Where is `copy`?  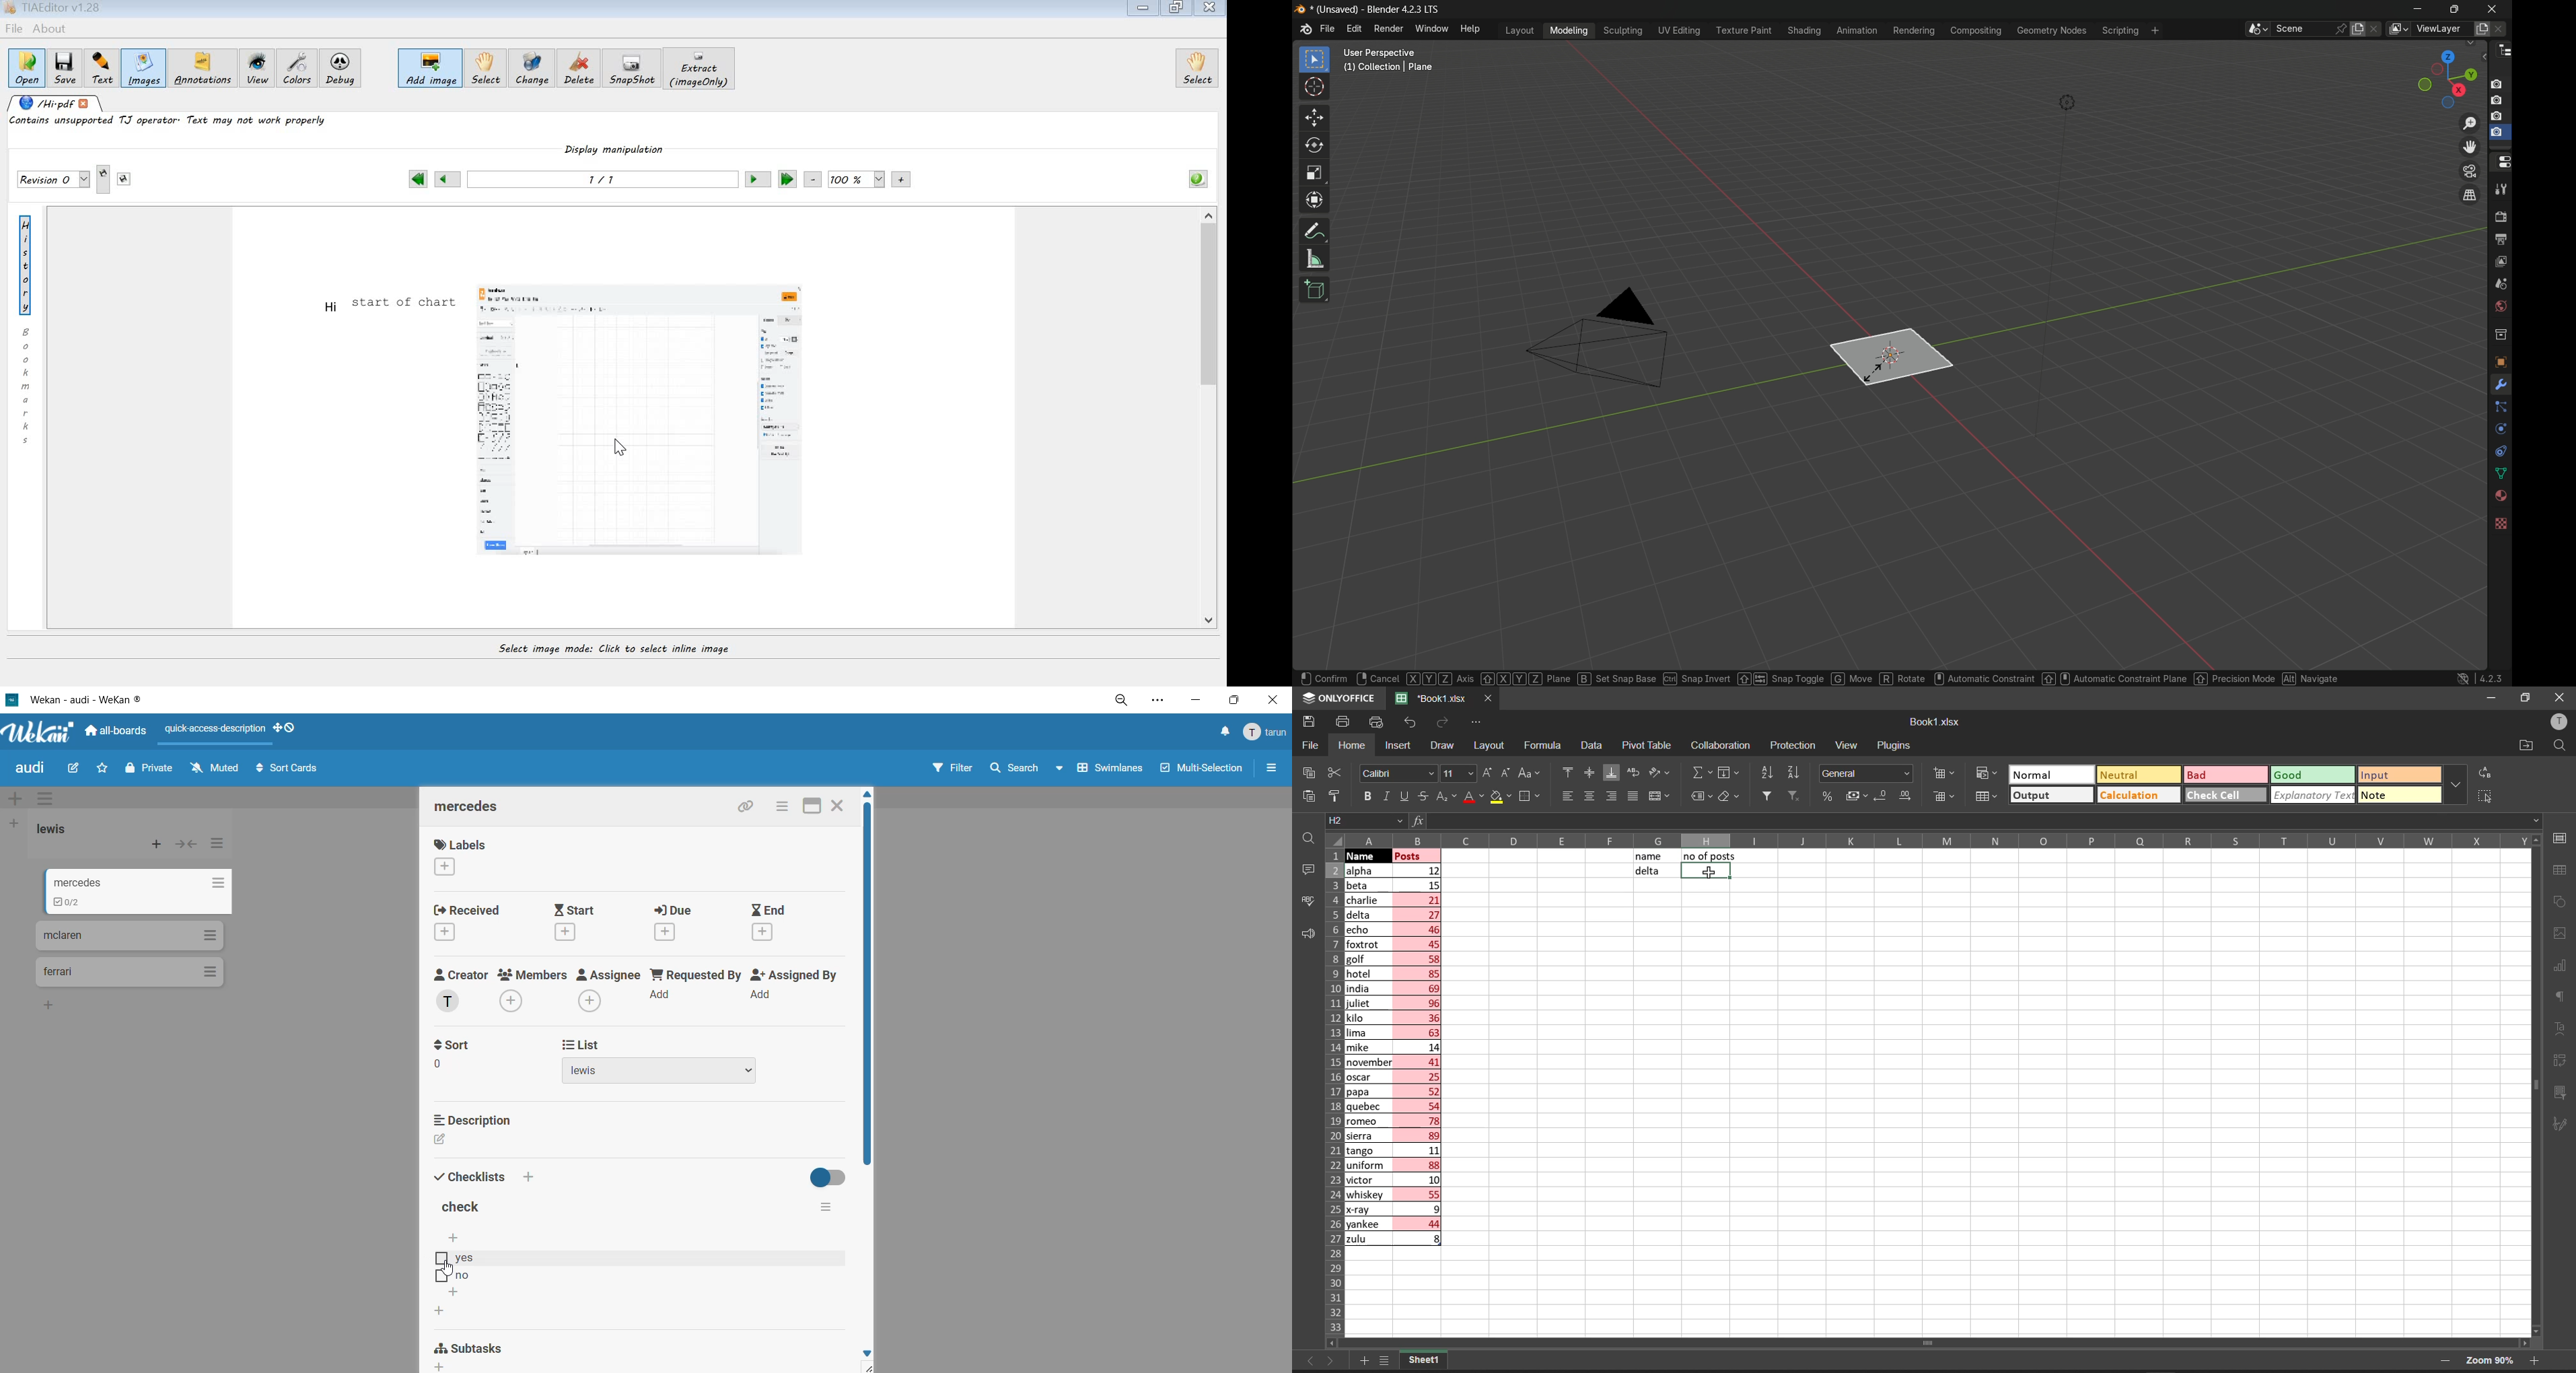 copy is located at coordinates (1305, 772).